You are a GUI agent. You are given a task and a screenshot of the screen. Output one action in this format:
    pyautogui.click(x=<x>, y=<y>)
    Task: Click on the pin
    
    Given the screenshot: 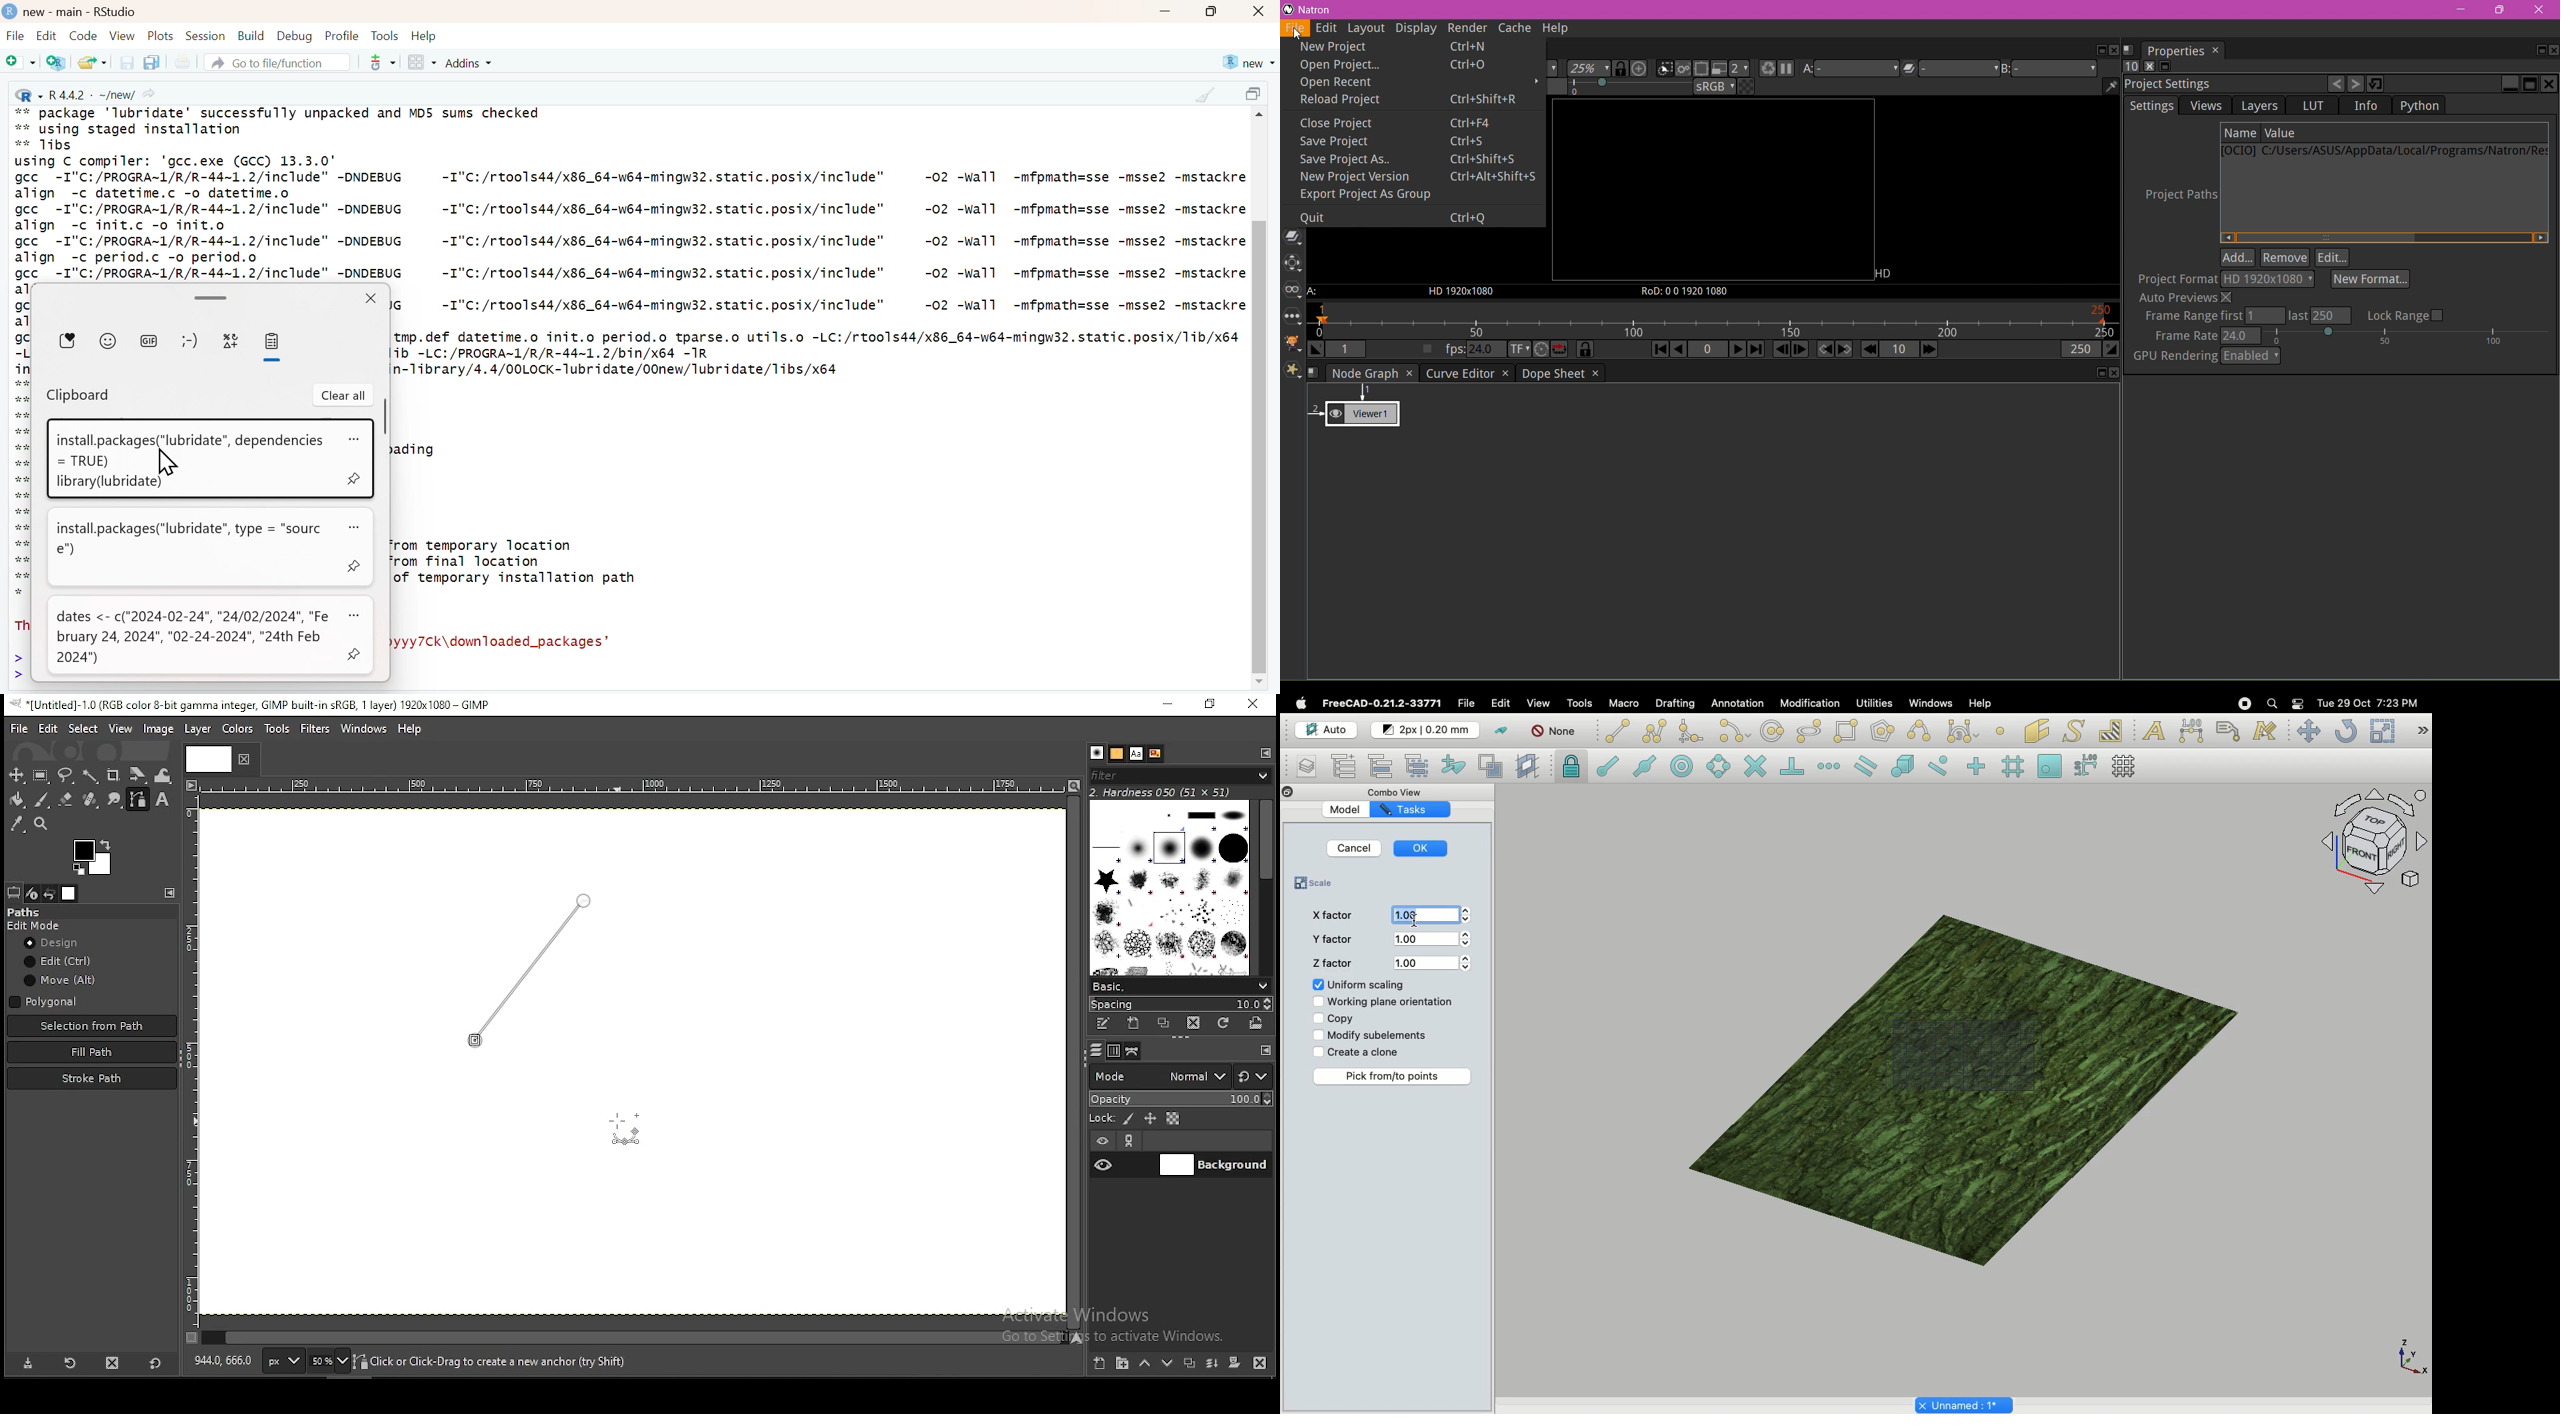 What is the action you would take?
    pyautogui.click(x=355, y=653)
    